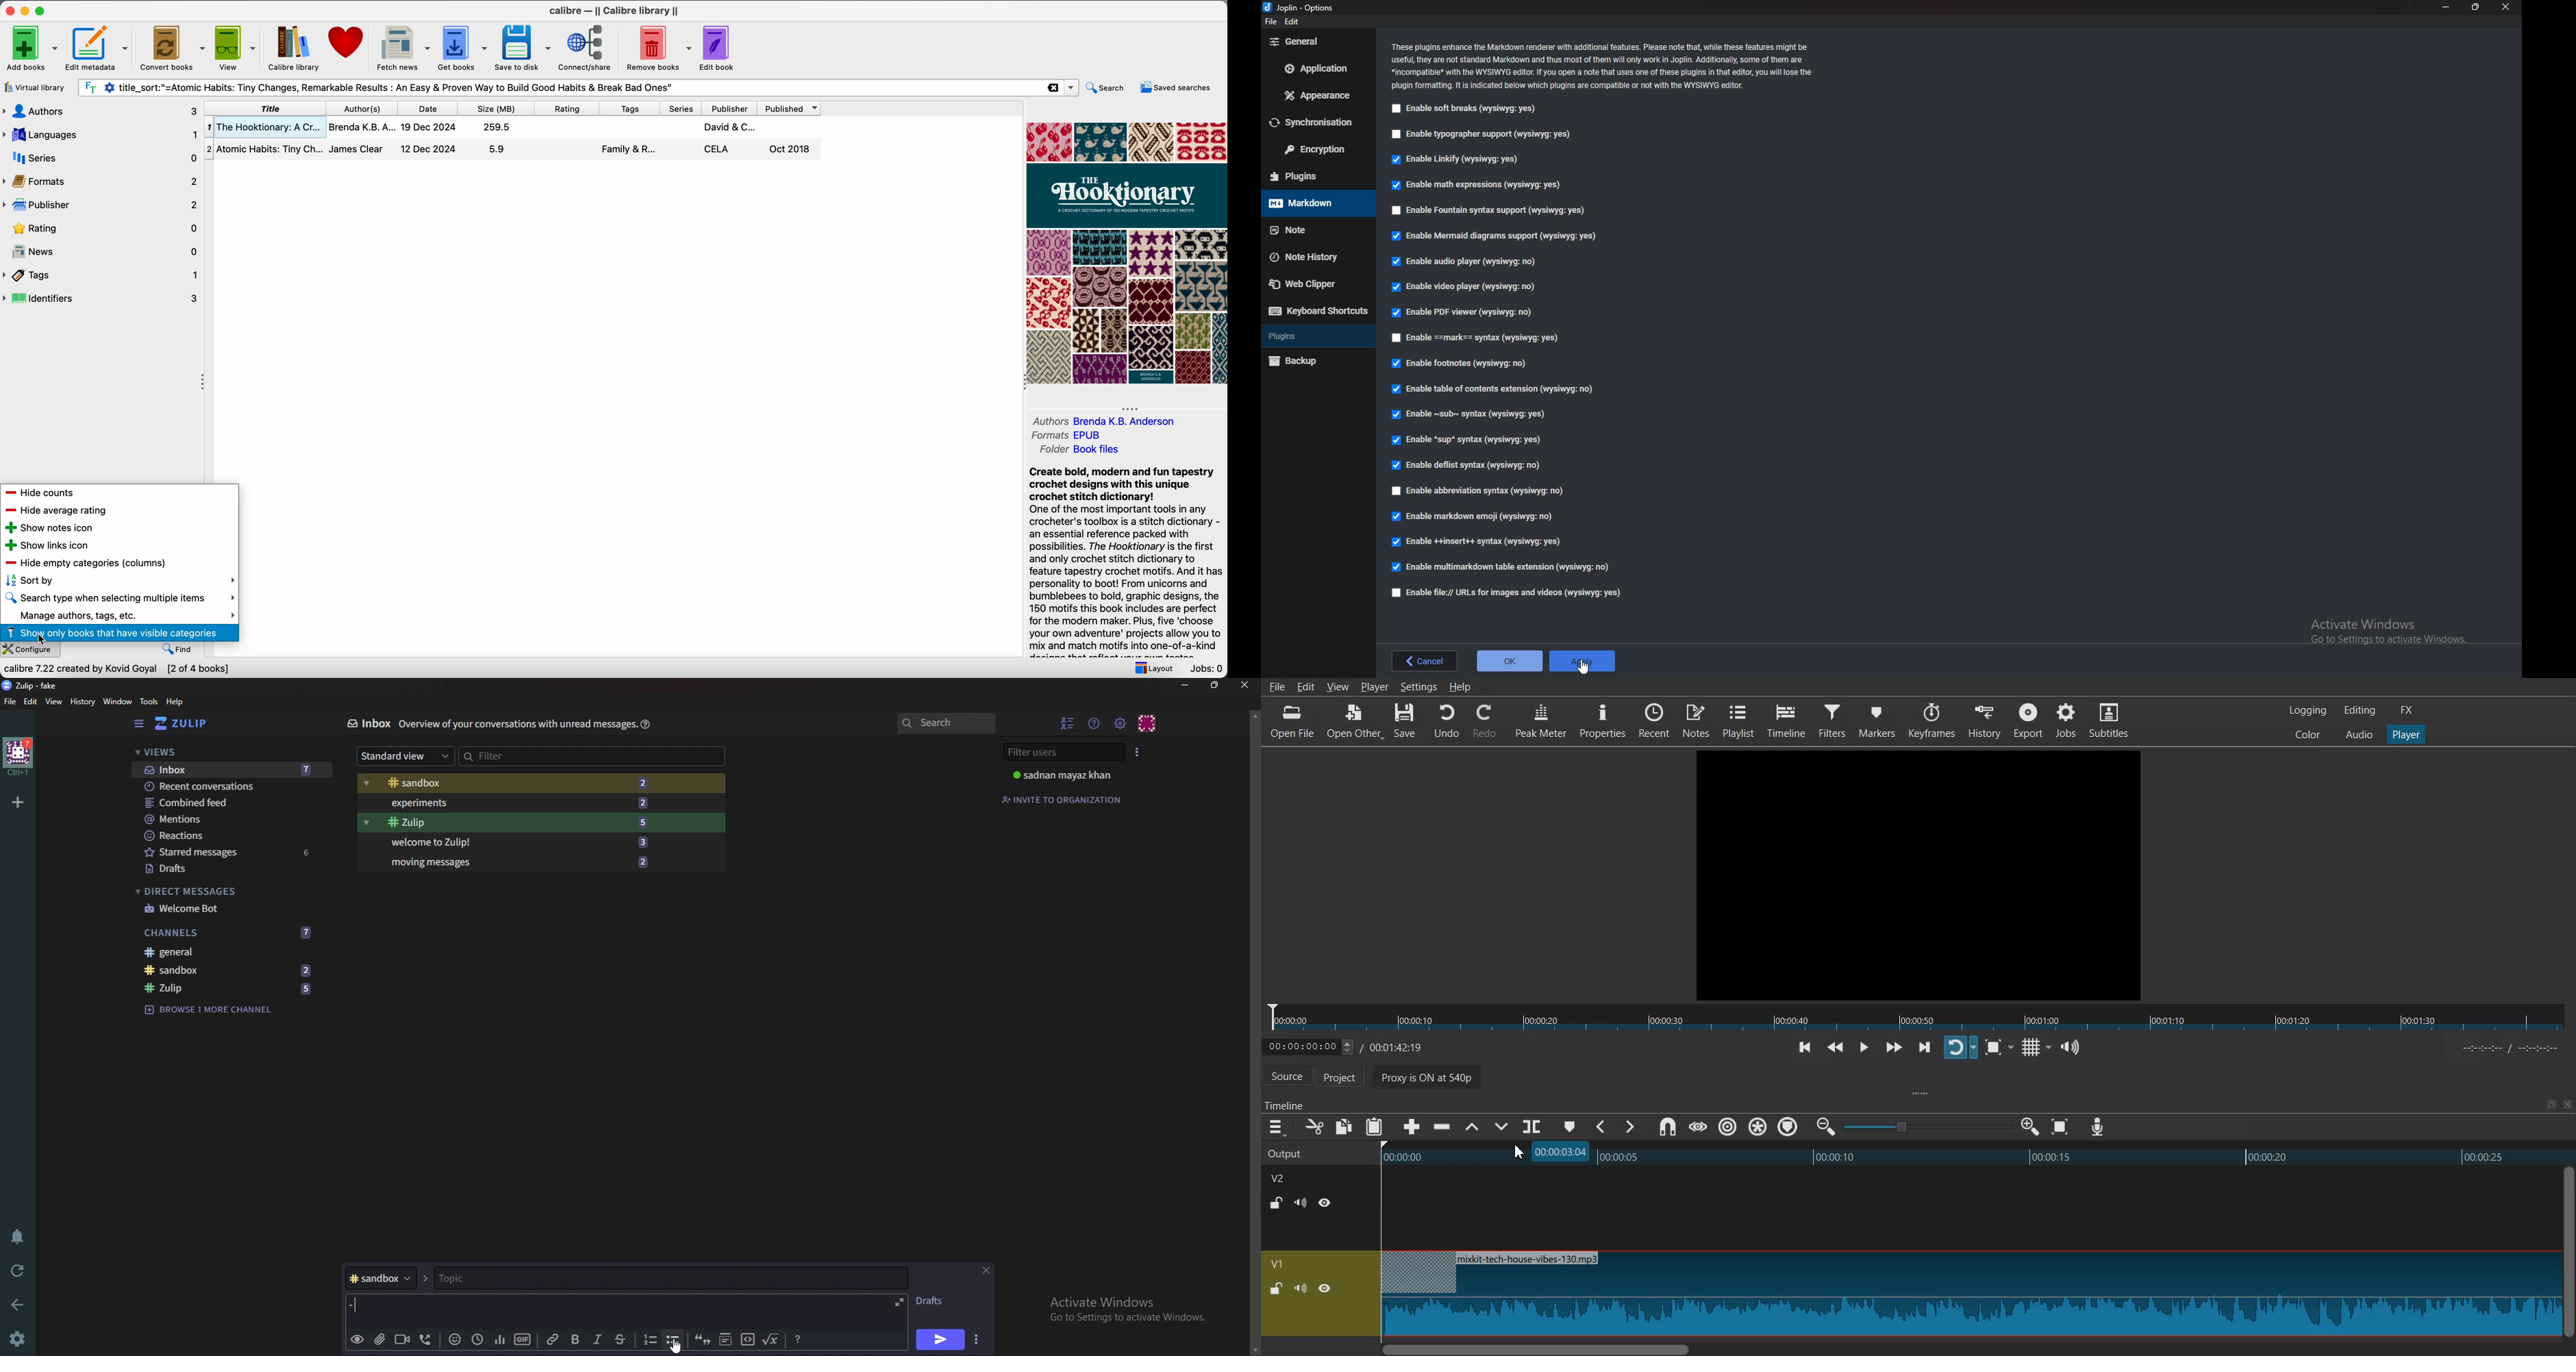 This screenshot has width=2576, height=1372. Describe the element at coordinates (19, 756) in the screenshot. I see `Home` at that location.